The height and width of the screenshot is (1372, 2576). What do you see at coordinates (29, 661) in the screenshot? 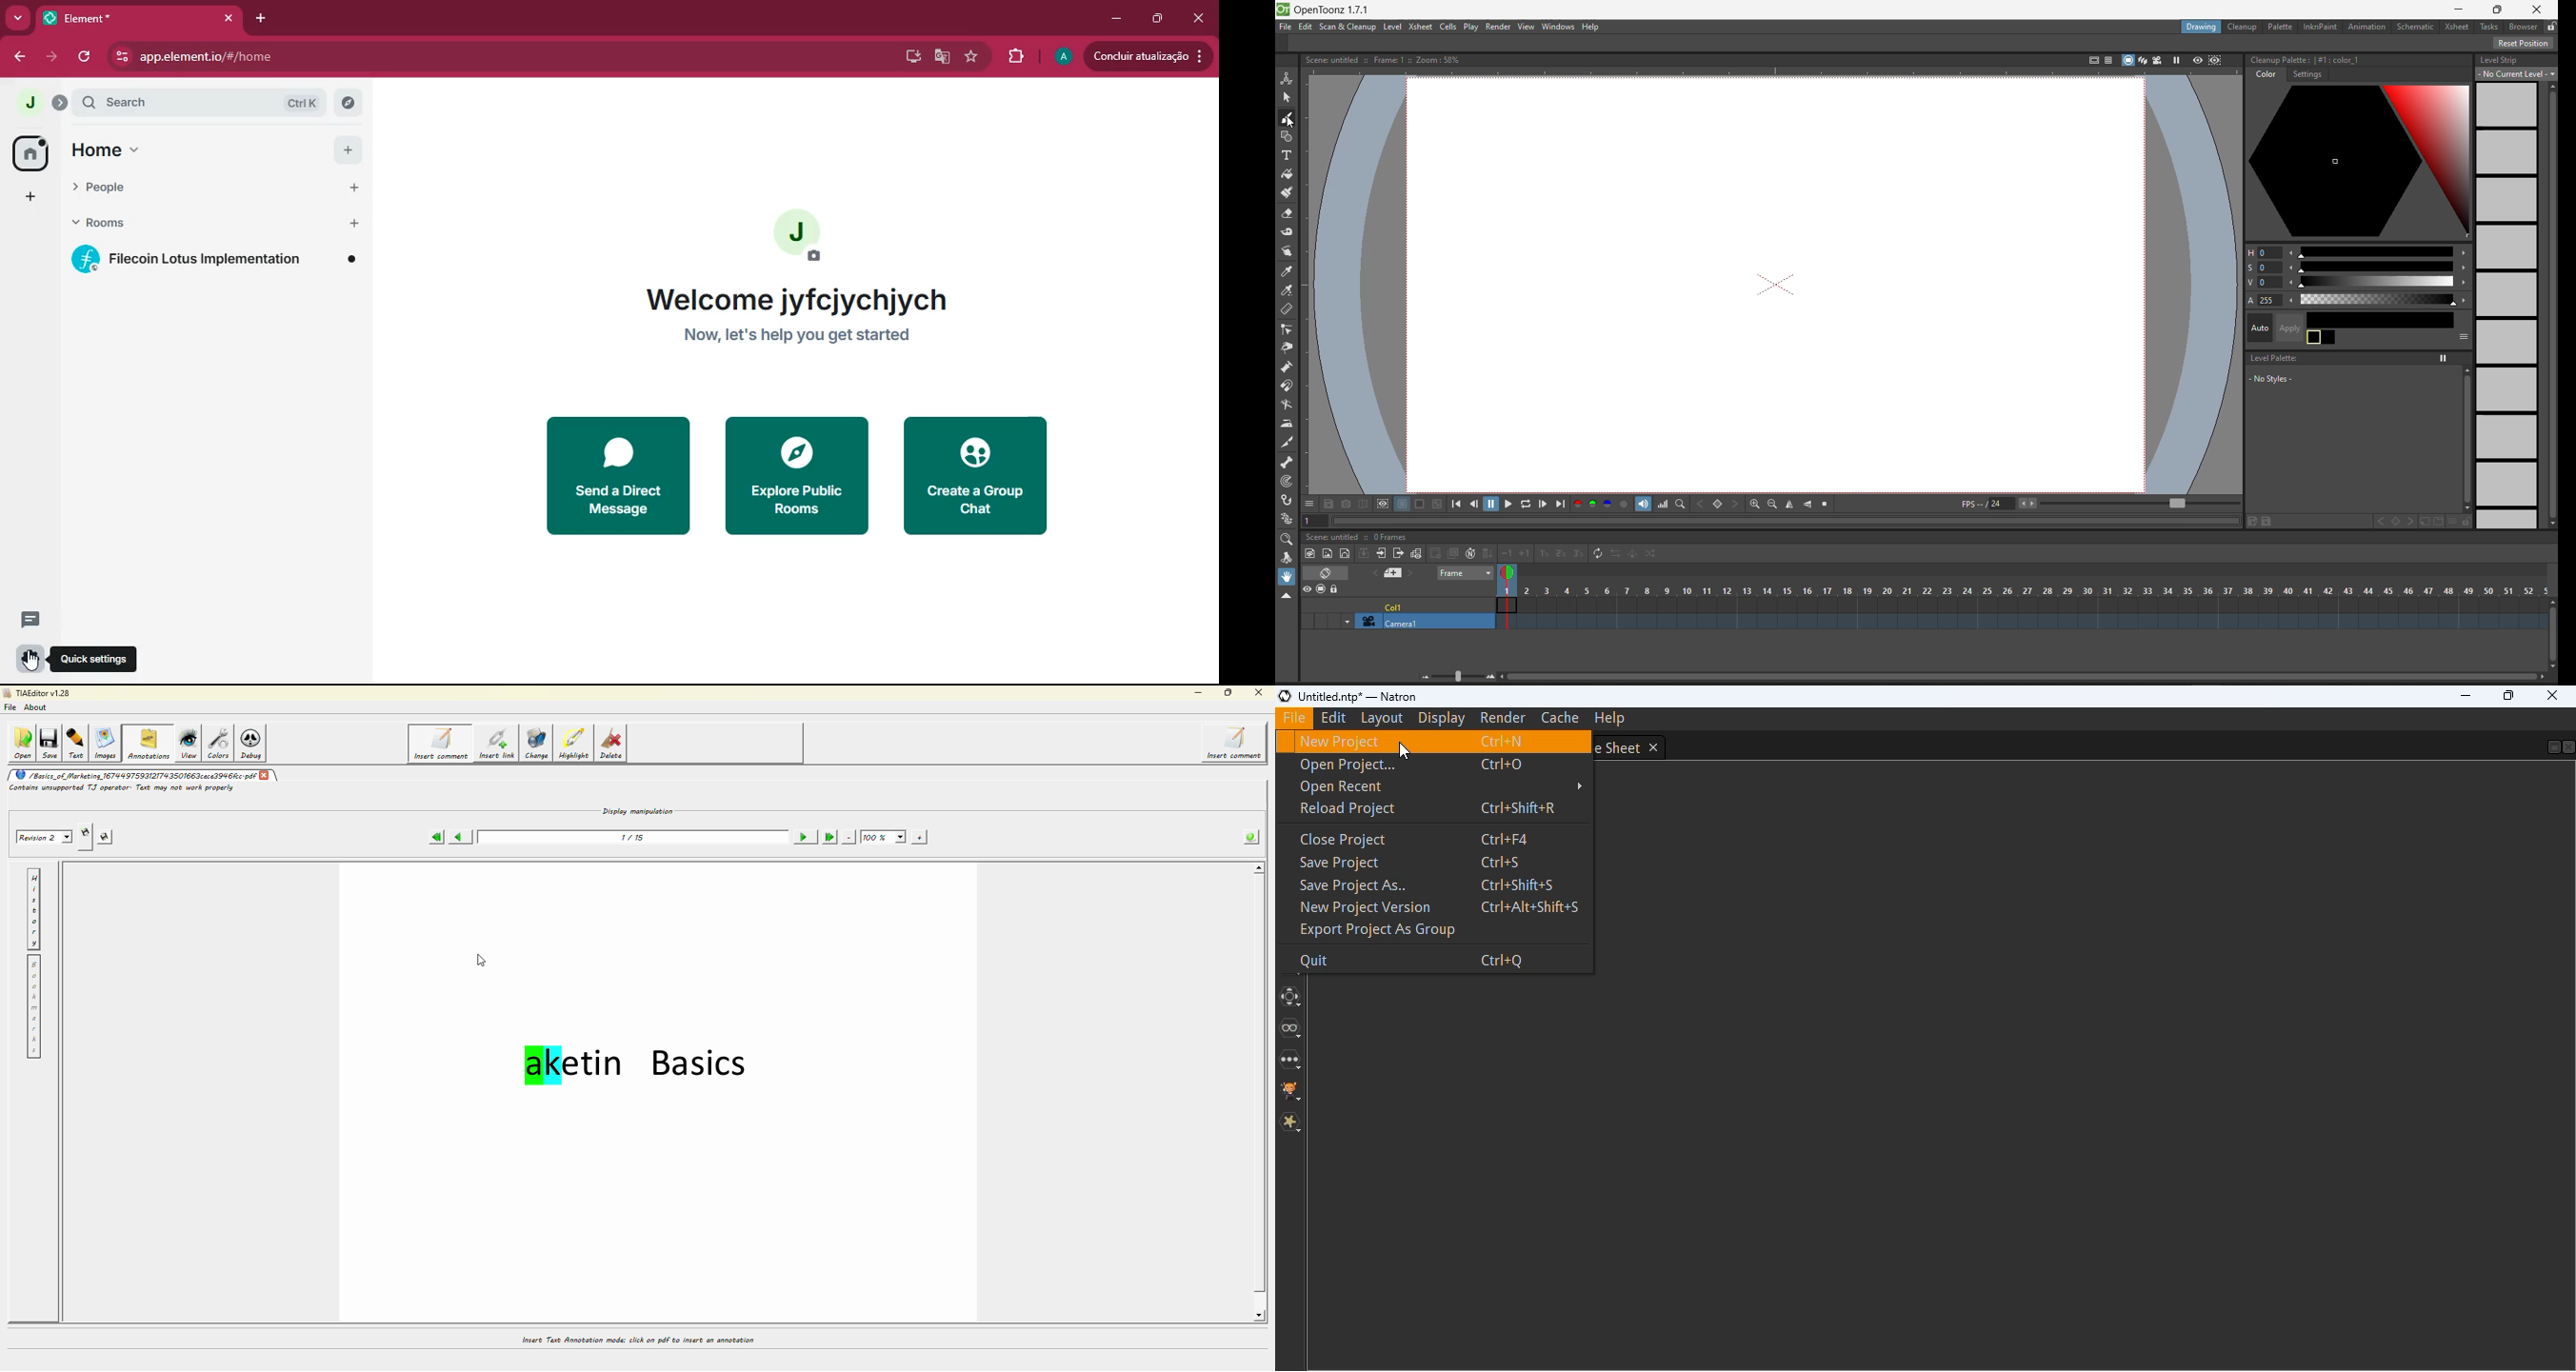
I see `settings` at bounding box center [29, 661].